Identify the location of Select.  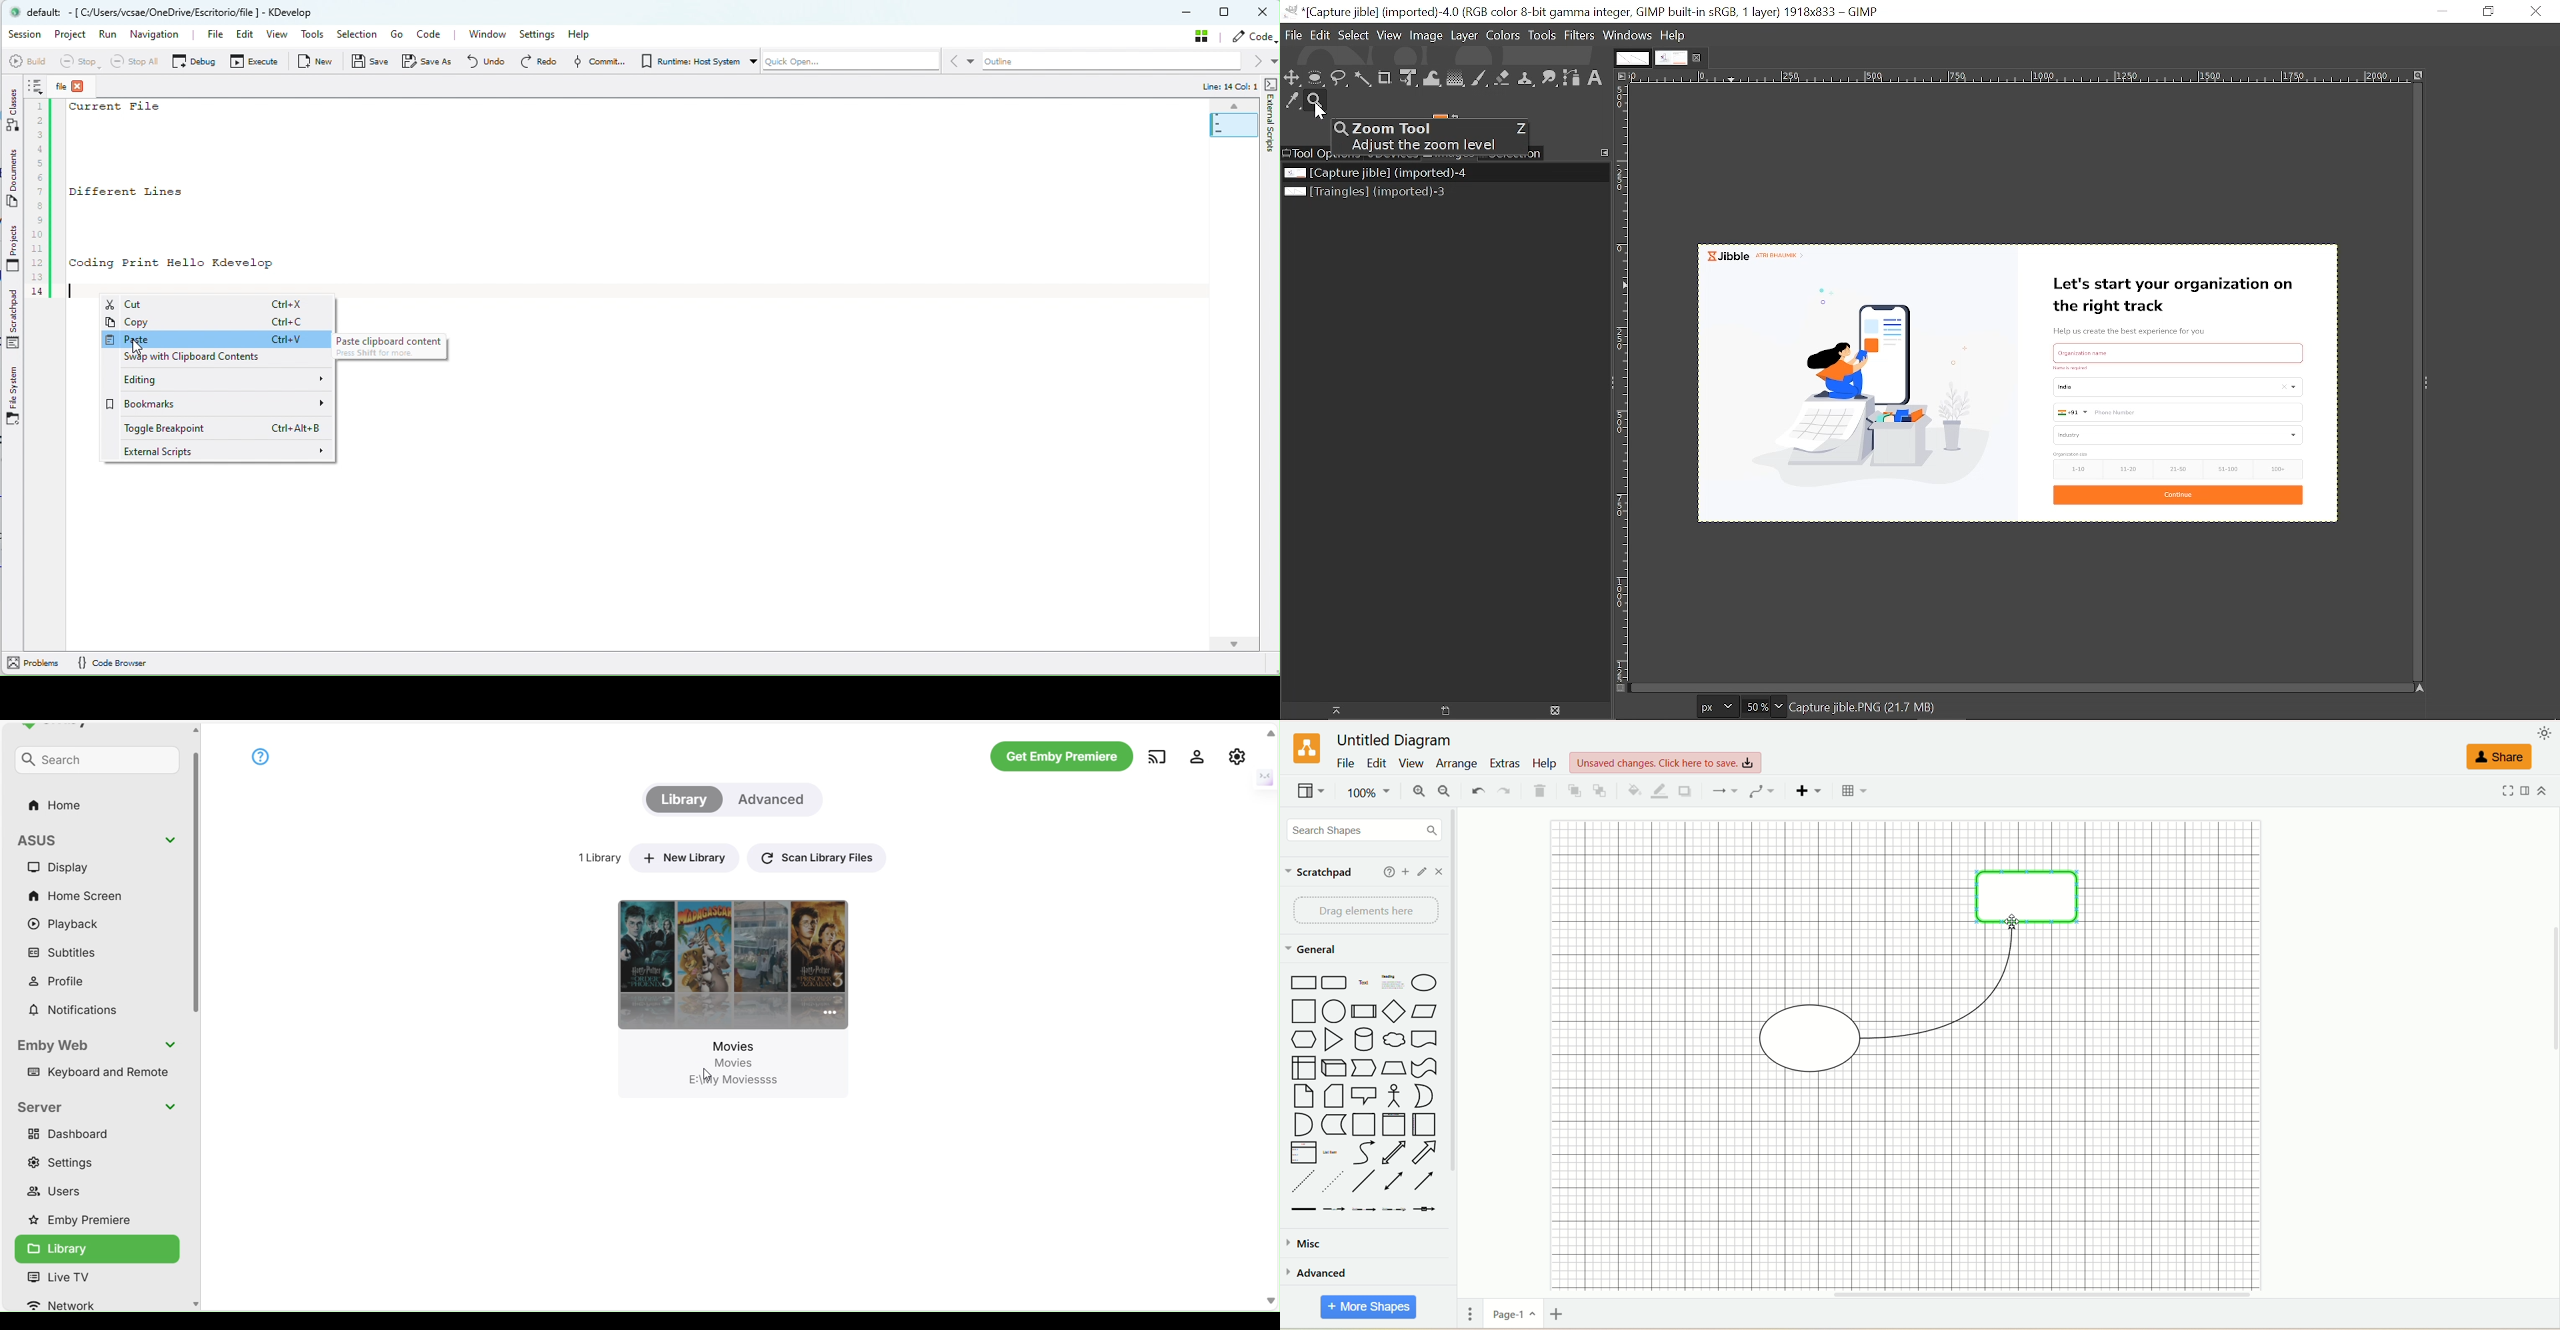
(1355, 37).